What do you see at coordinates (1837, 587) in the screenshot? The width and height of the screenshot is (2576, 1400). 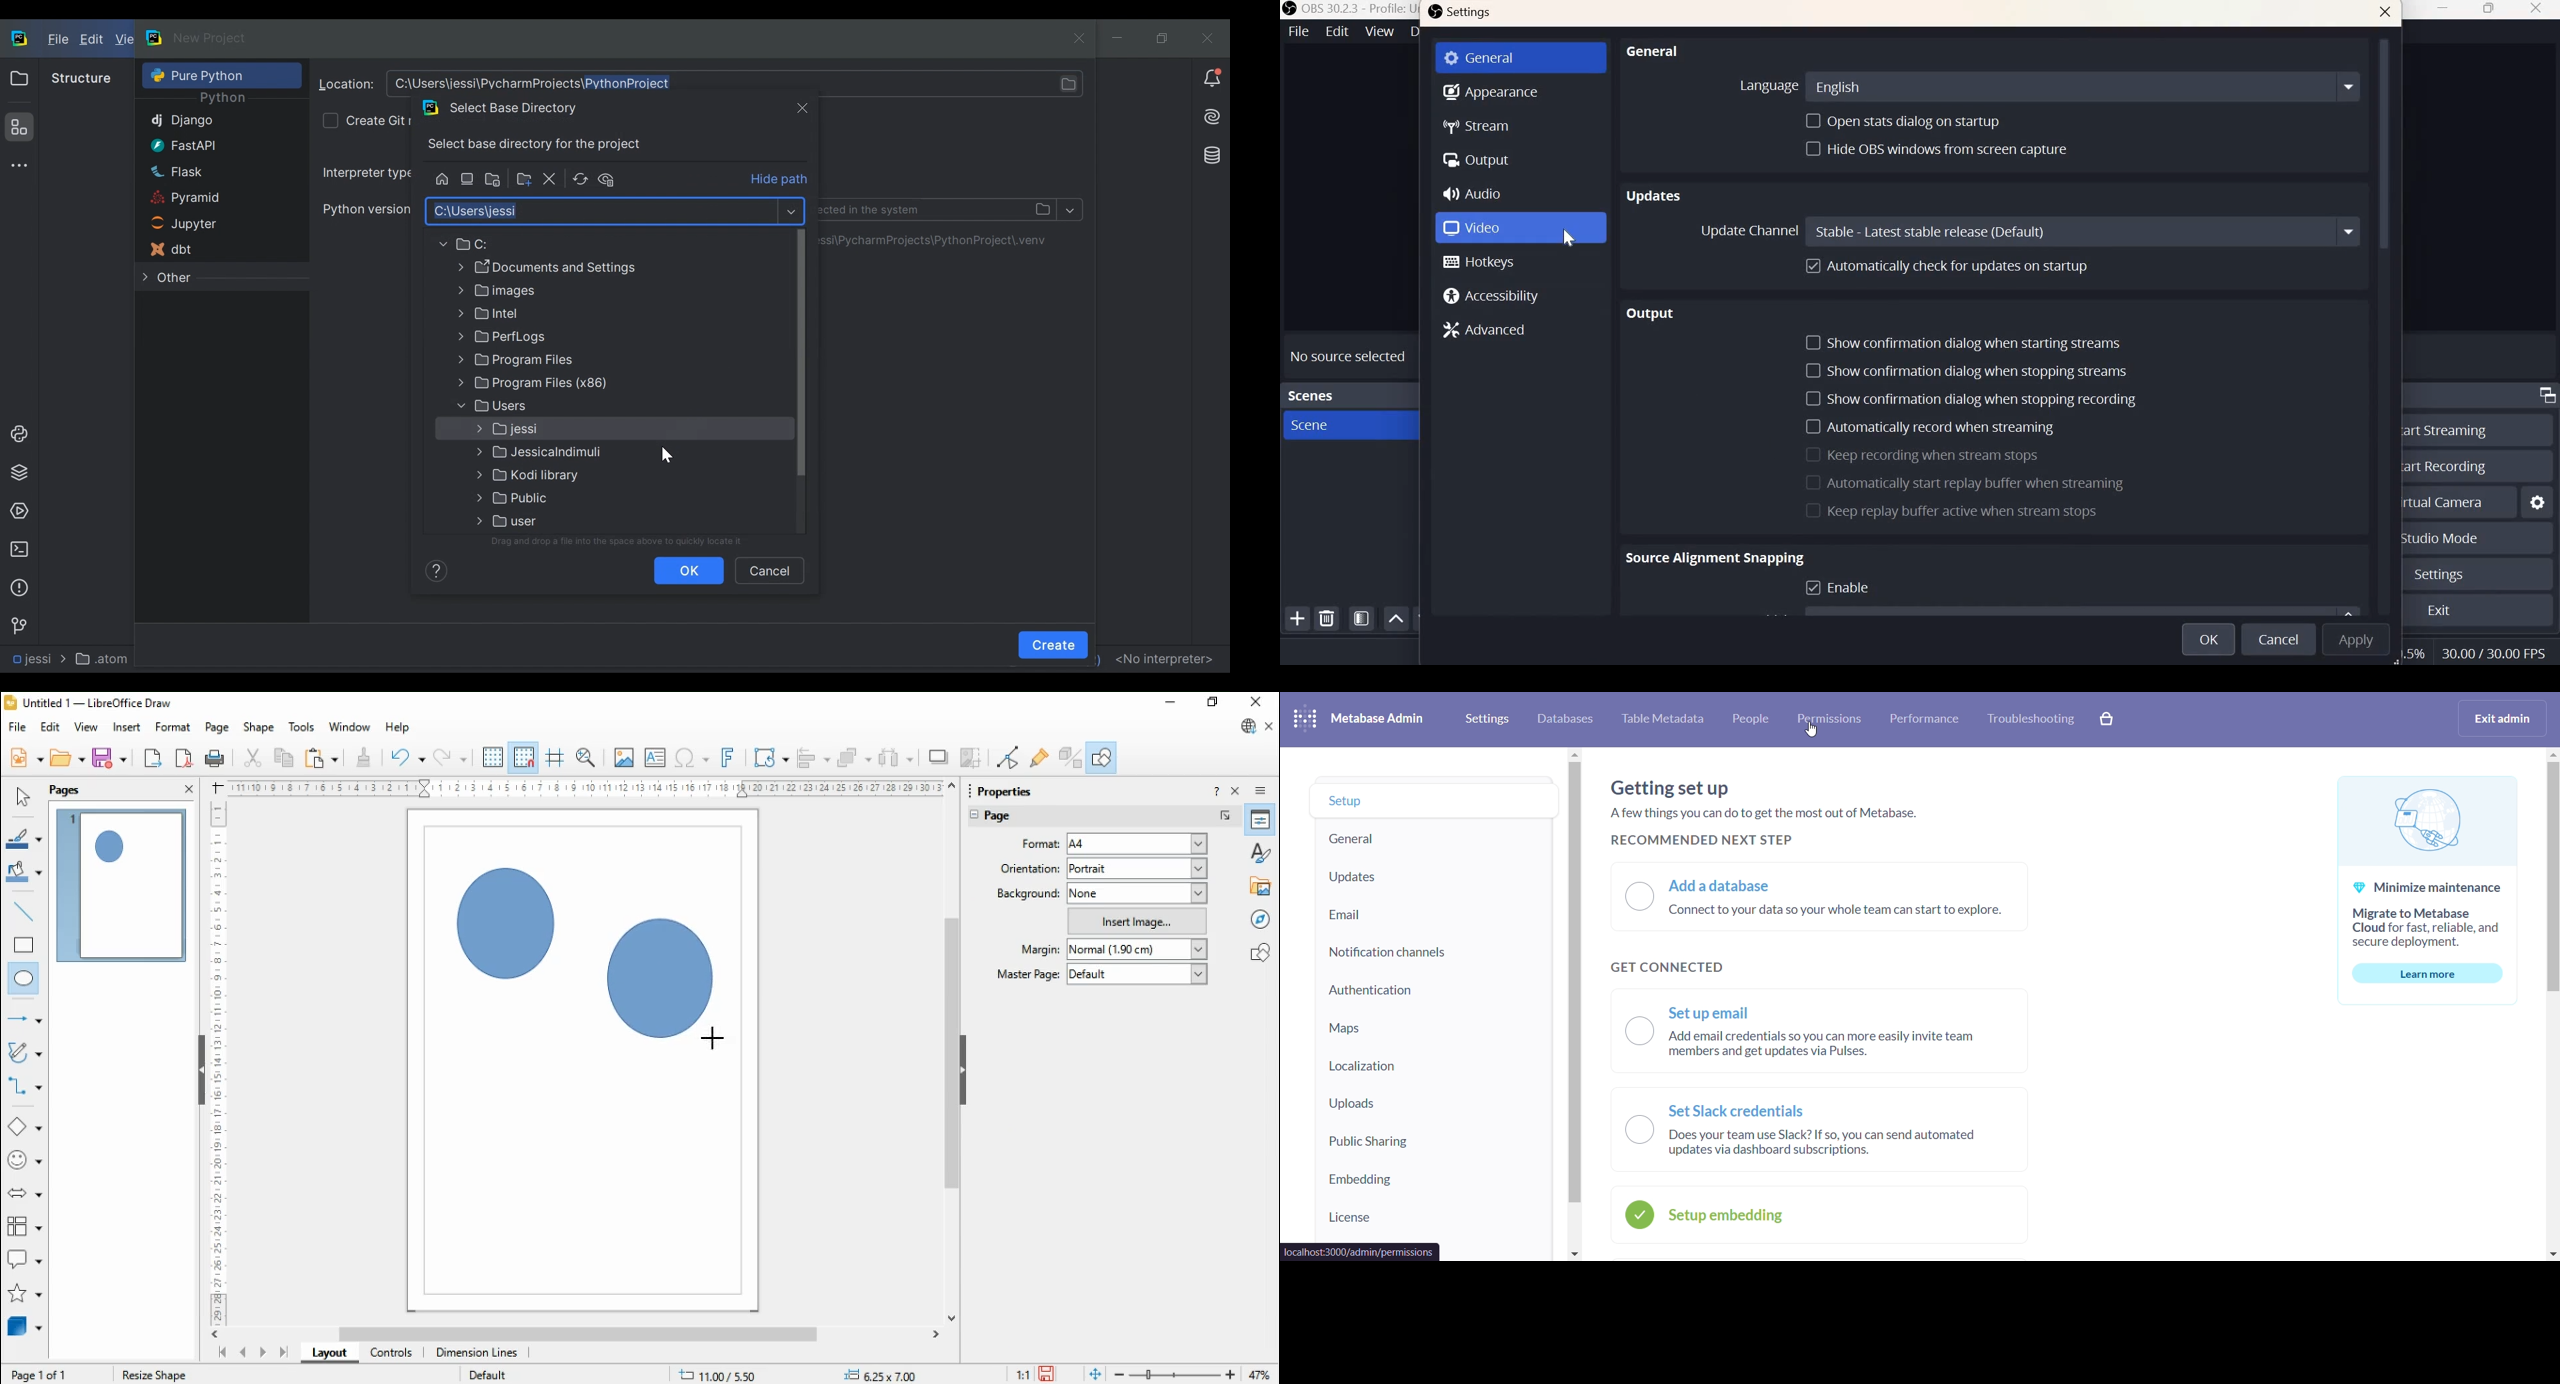 I see `Enable` at bounding box center [1837, 587].